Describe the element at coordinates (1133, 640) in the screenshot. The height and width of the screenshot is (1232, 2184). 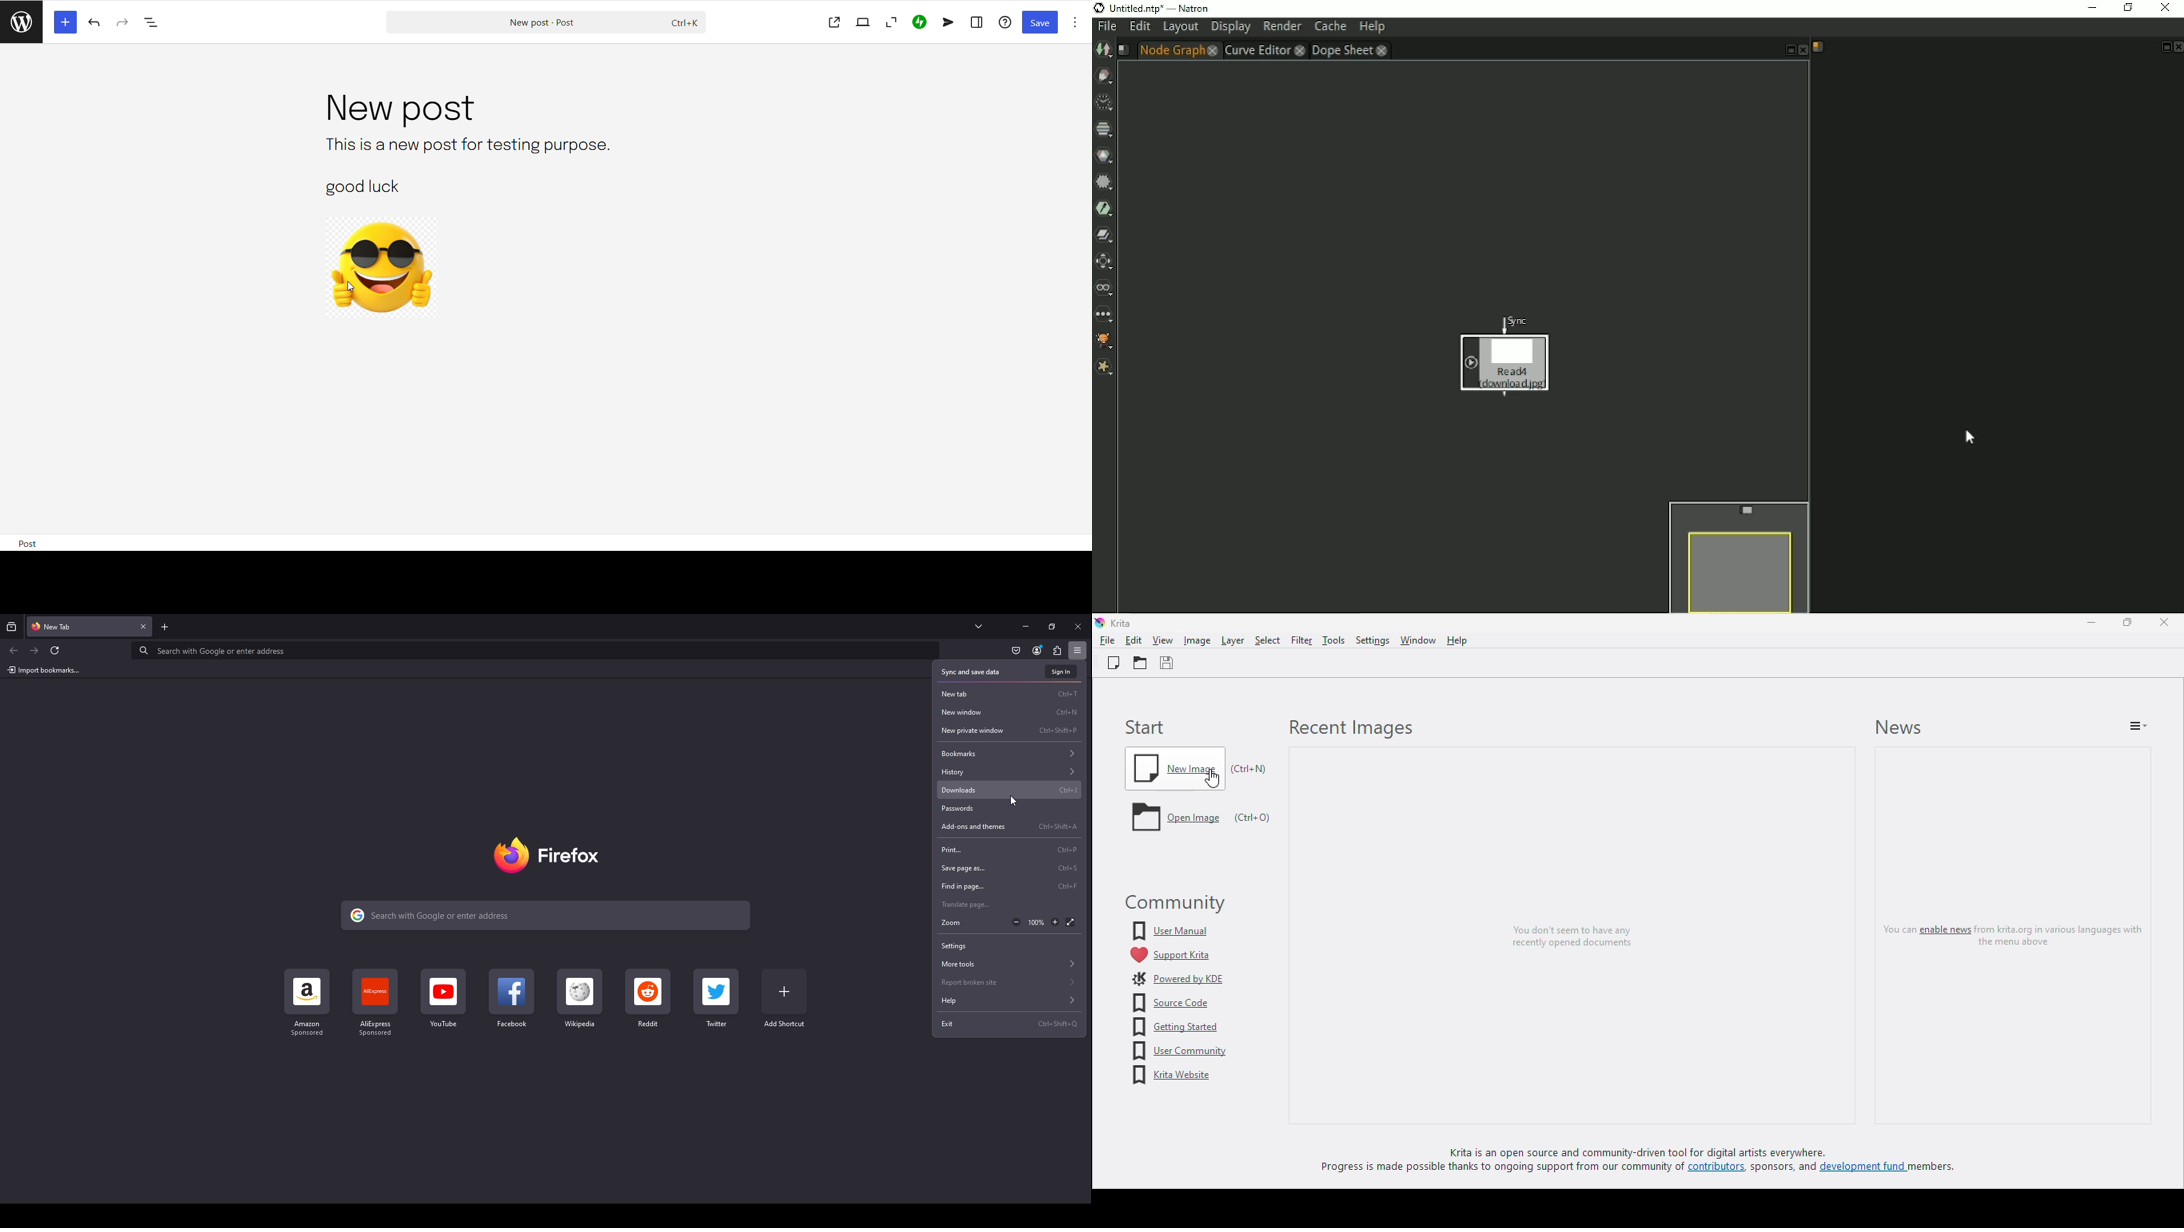
I see `edit` at that location.